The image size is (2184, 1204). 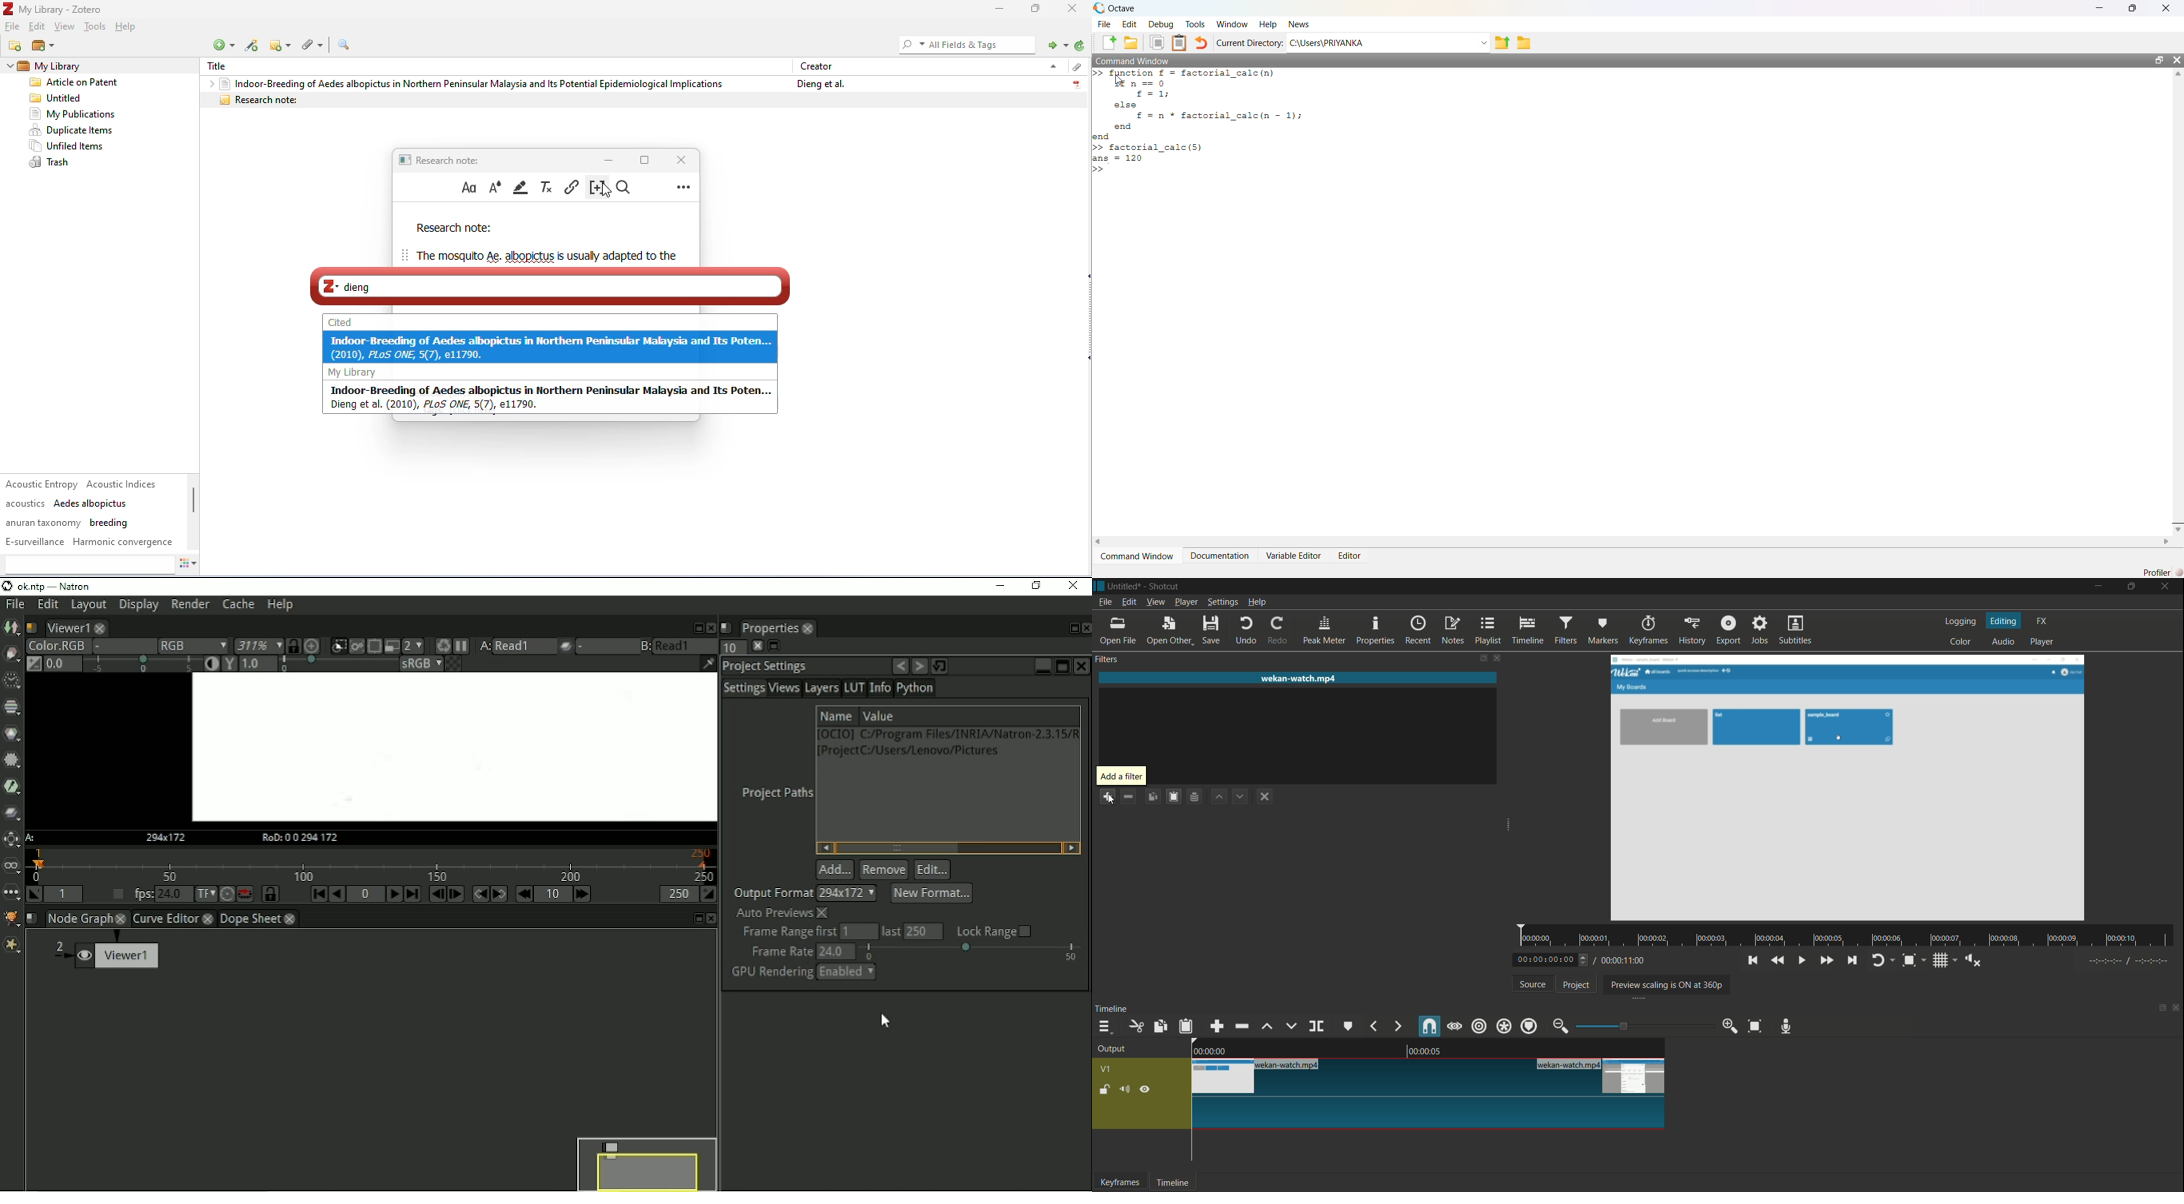 What do you see at coordinates (52, 163) in the screenshot?
I see `trash` at bounding box center [52, 163].